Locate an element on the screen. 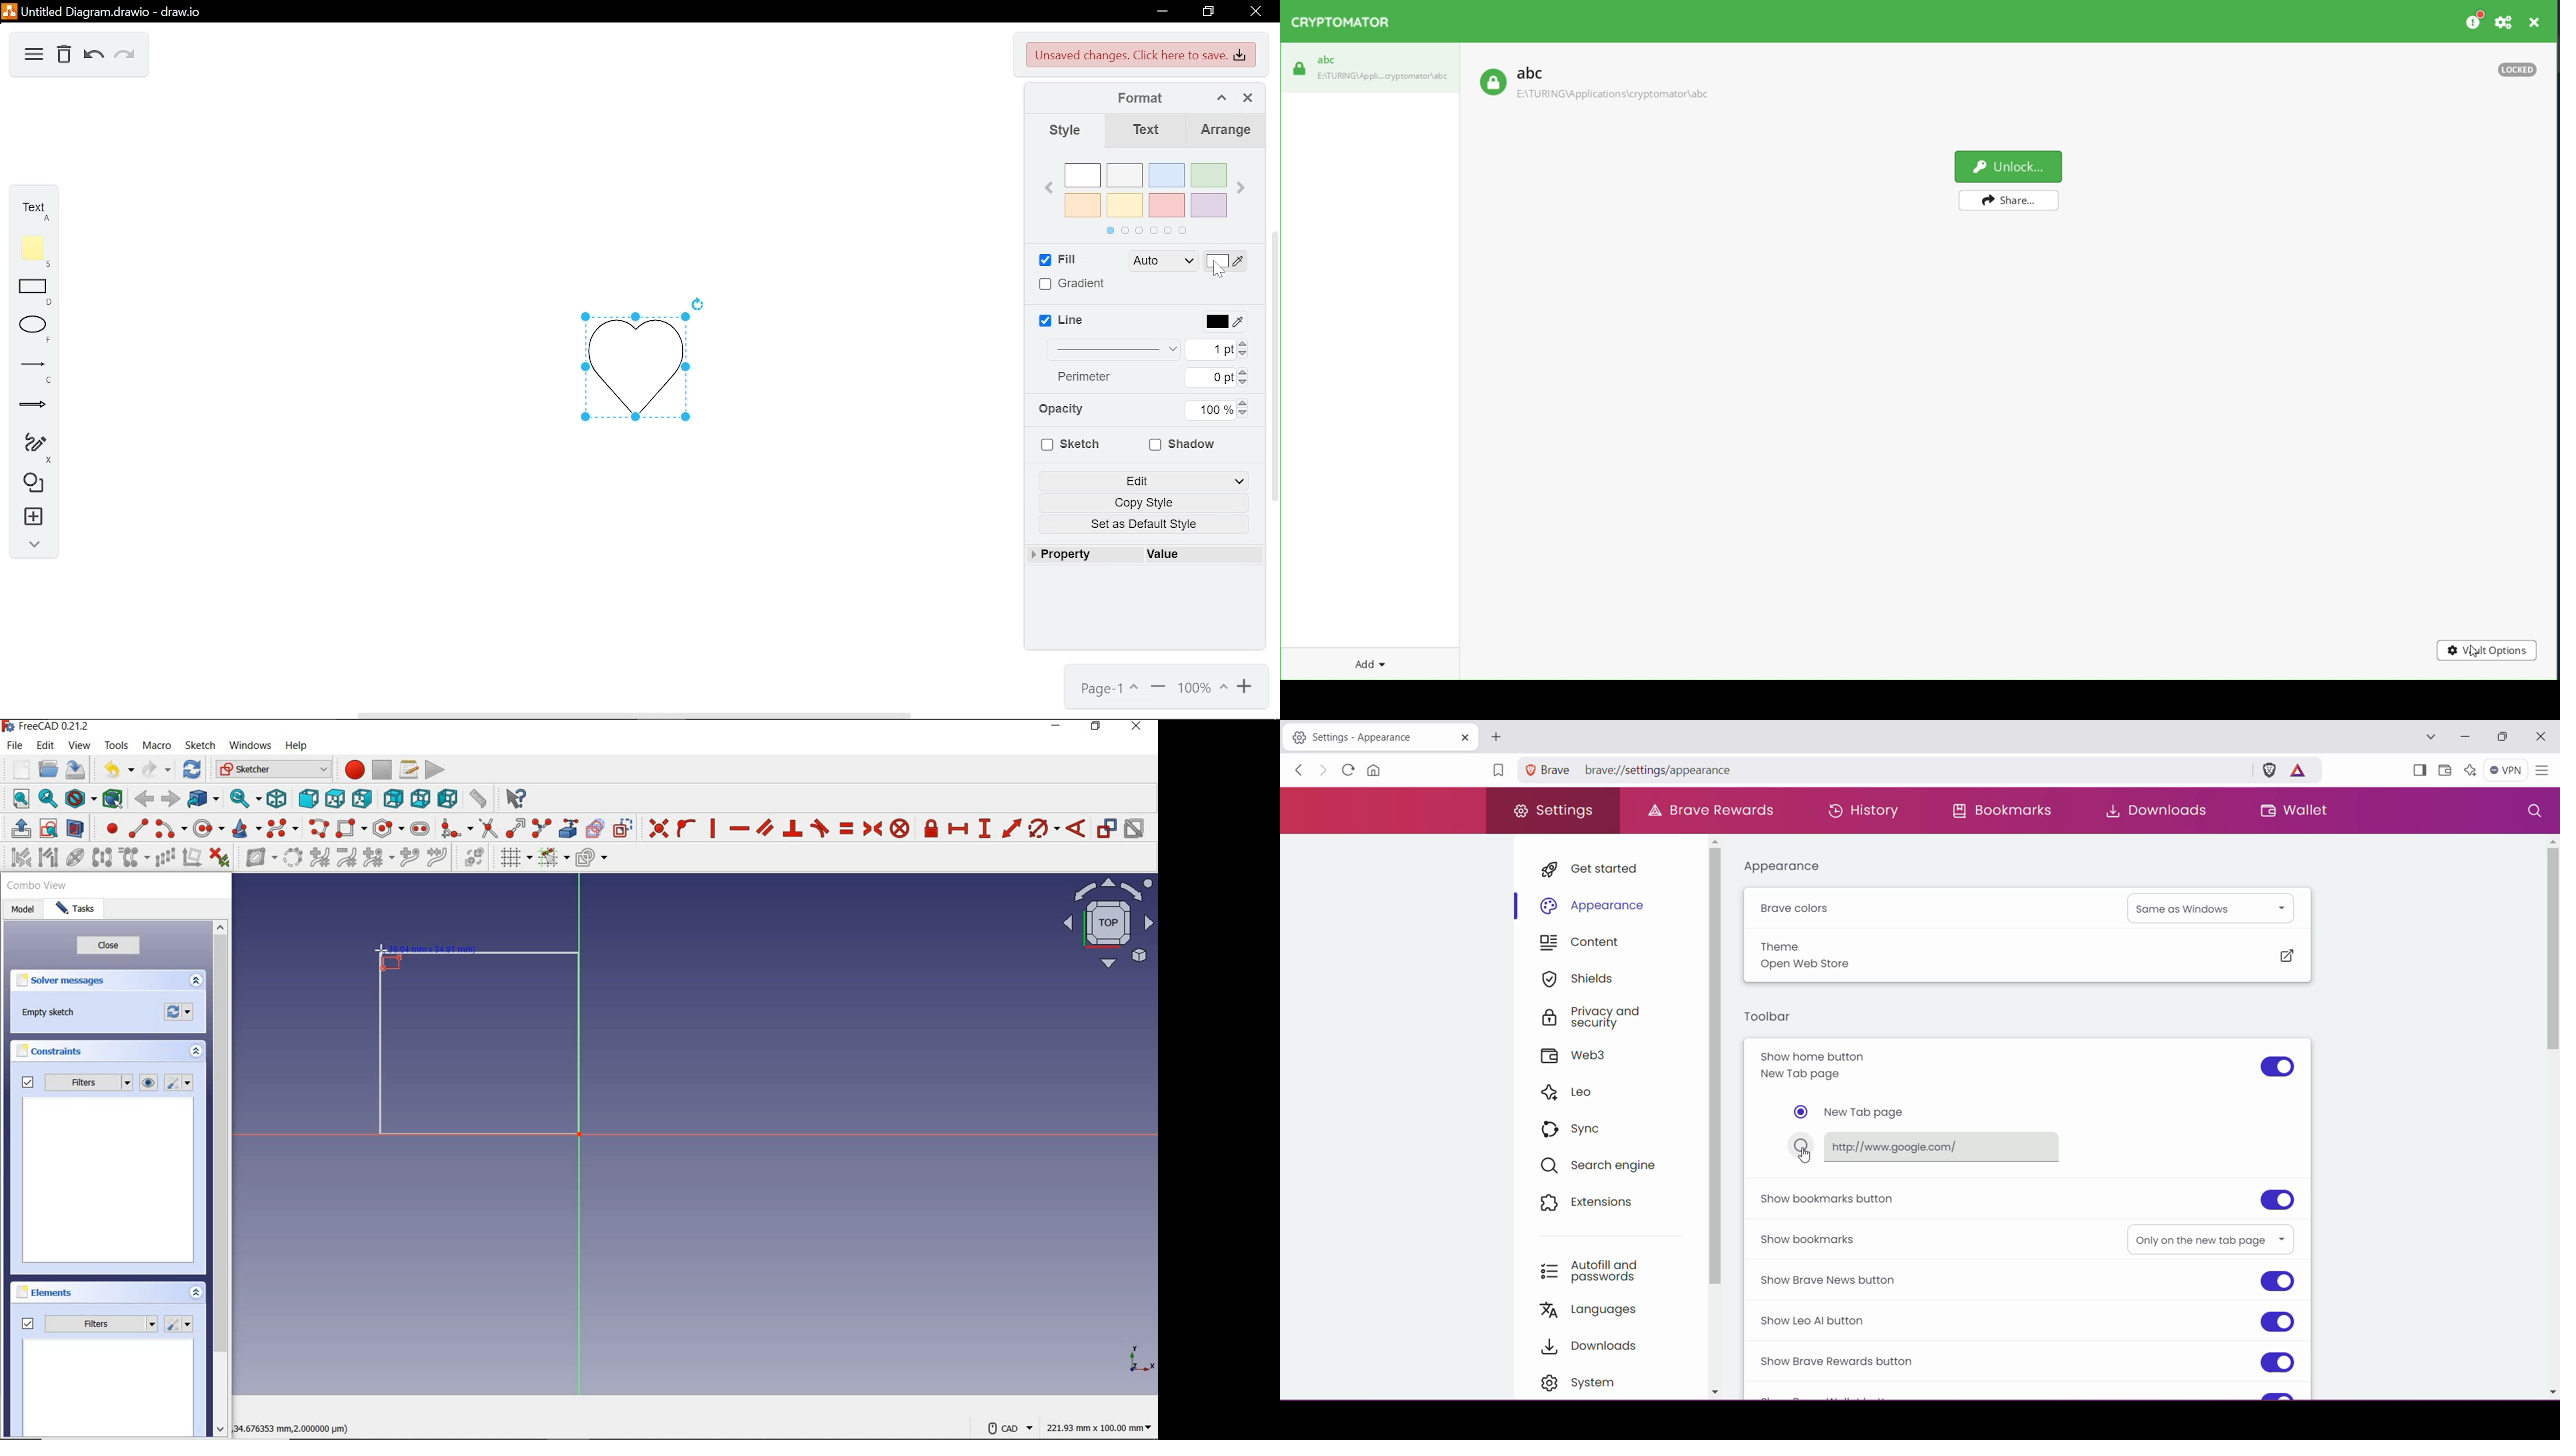  redo is located at coordinates (157, 770).